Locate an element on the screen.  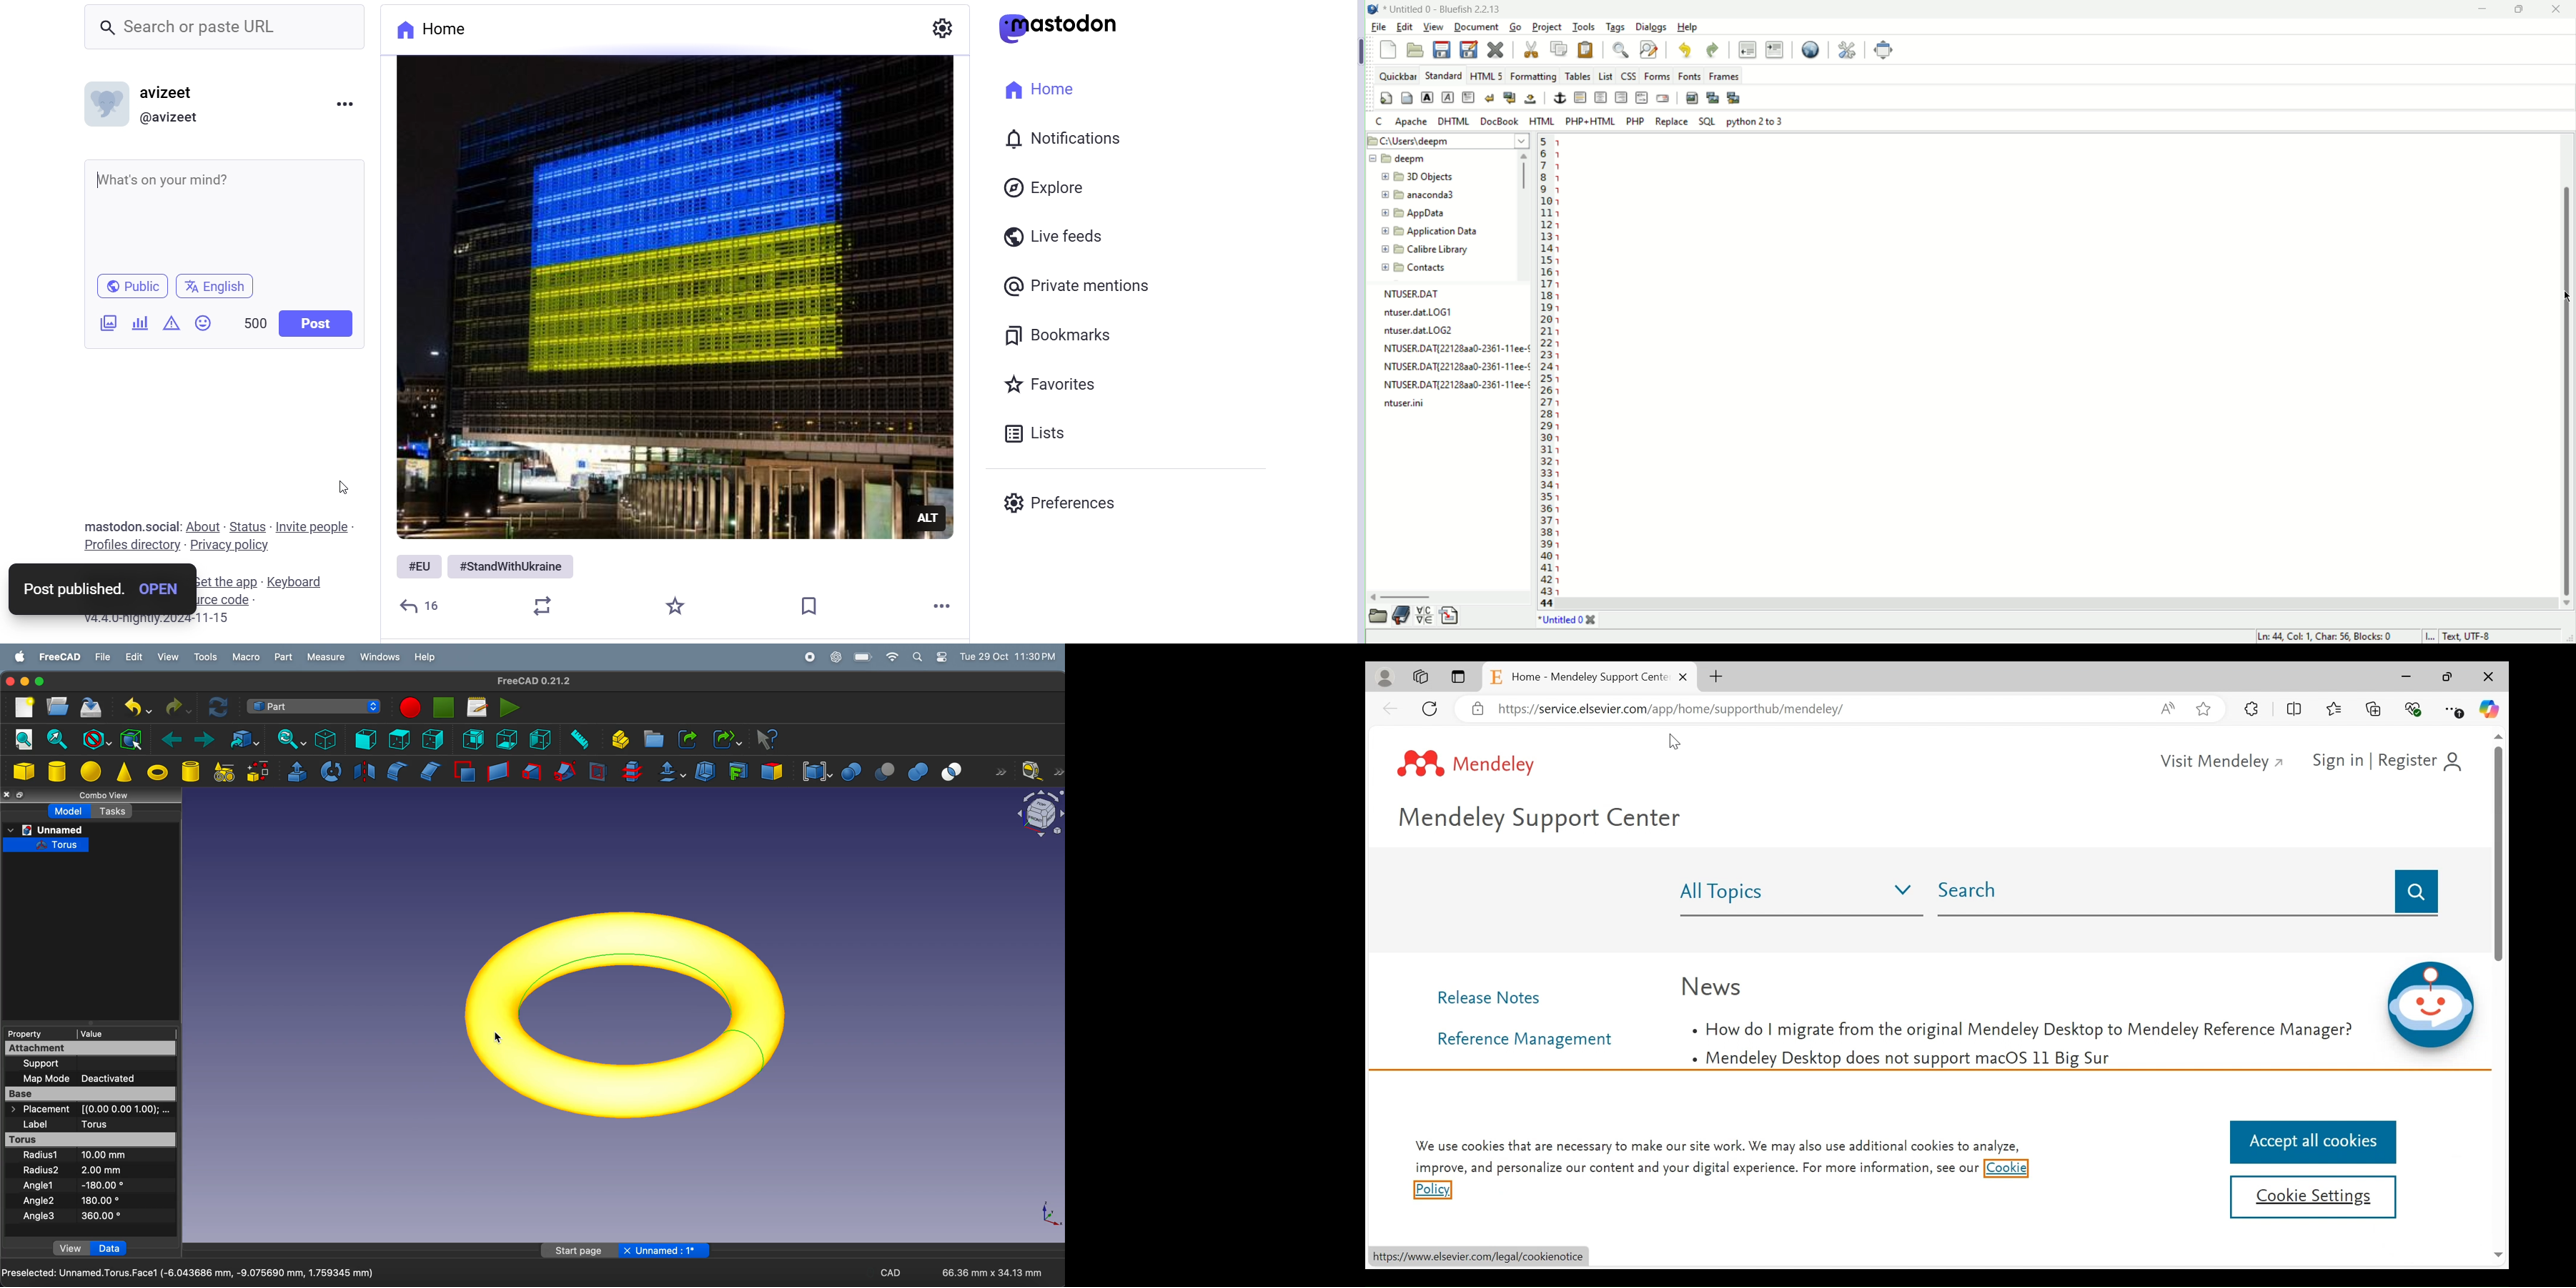
cylinder is located at coordinates (191, 772).